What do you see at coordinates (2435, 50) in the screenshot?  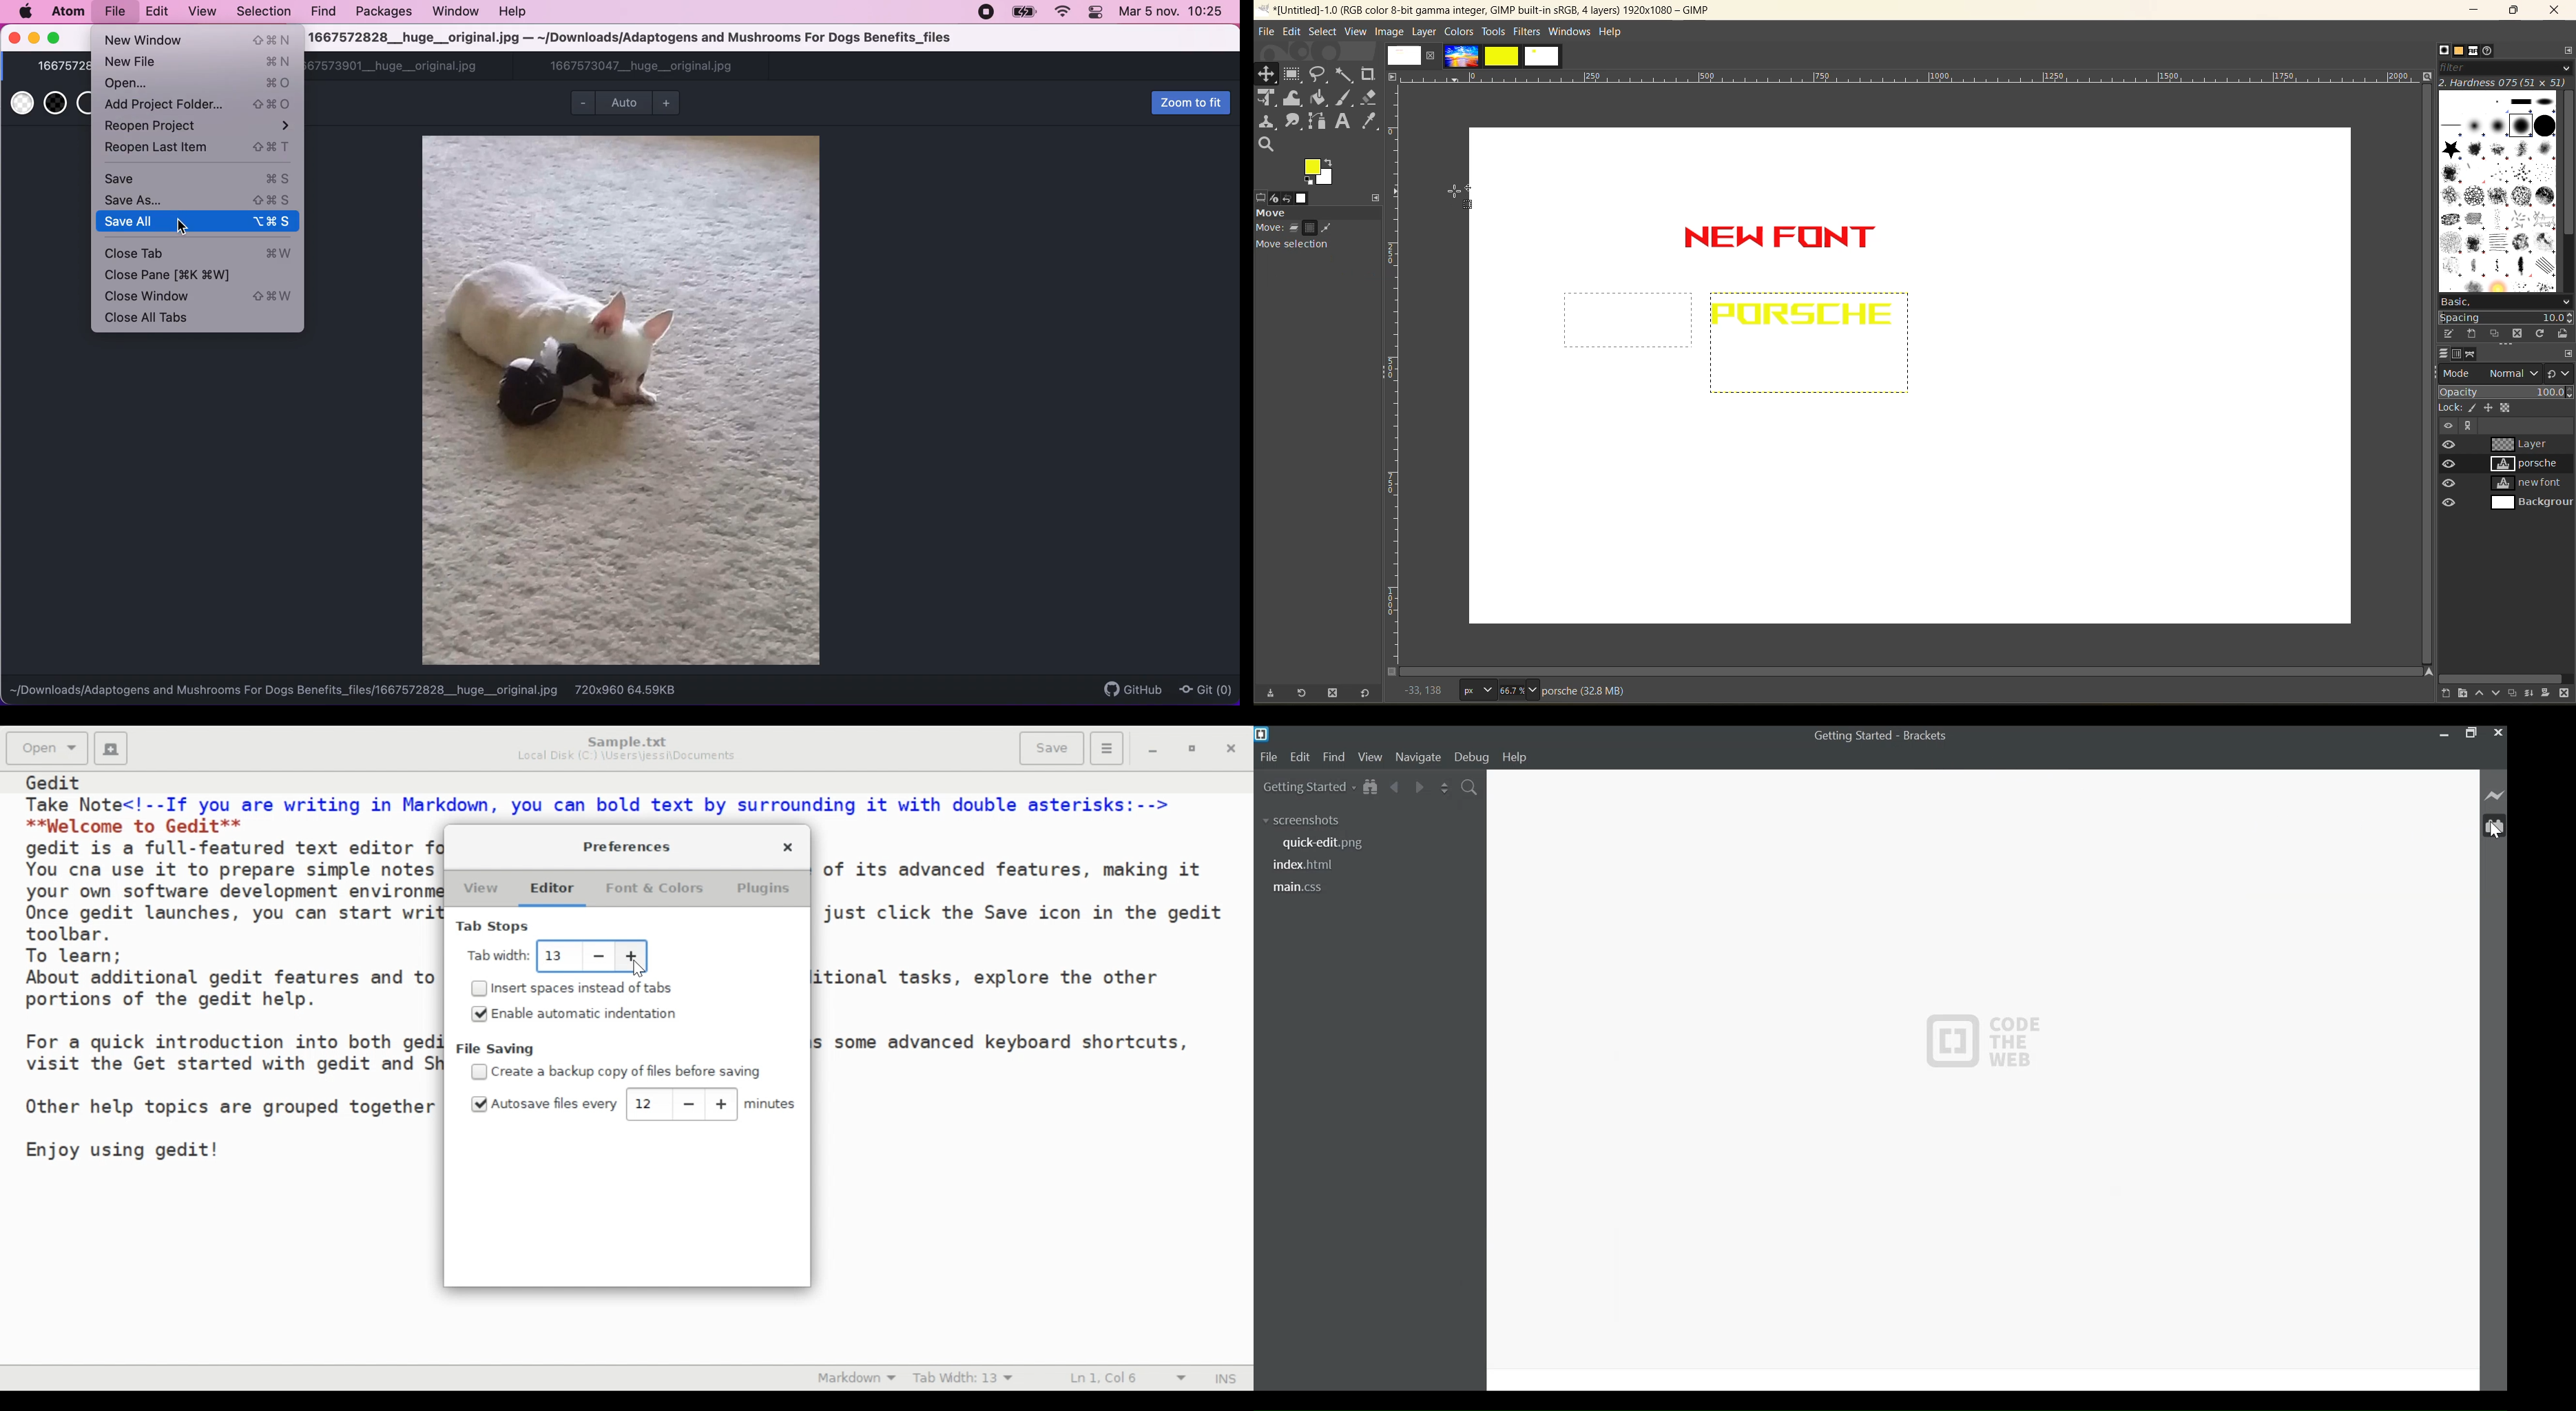 I see `brushes` at bounding box center [2435, 50].